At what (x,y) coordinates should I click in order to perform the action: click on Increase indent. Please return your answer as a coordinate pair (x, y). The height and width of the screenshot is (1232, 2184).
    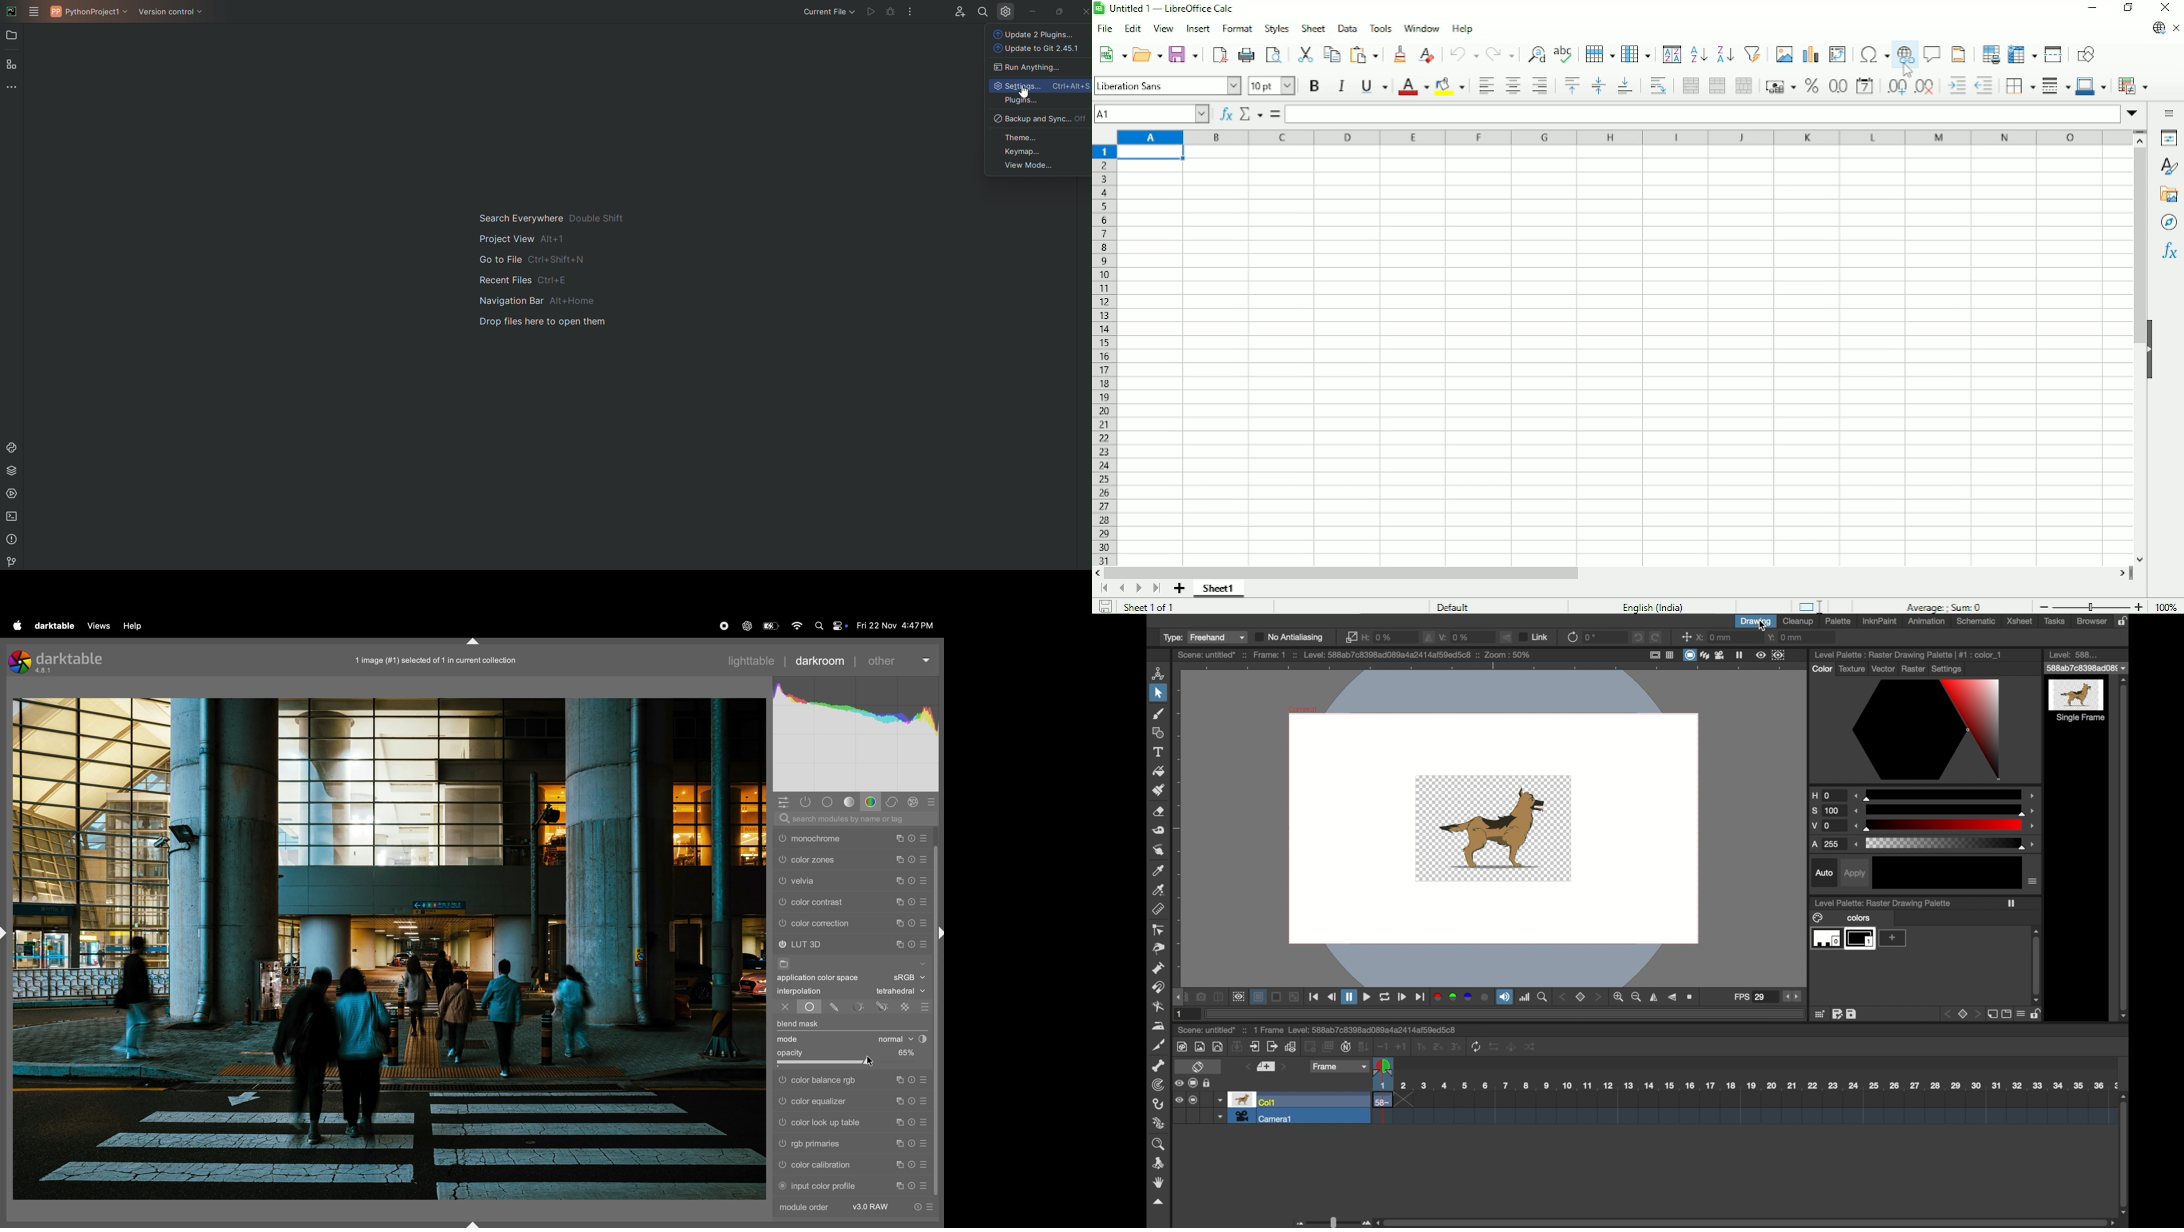
    Looking at the image, I should click on (1955, 86).